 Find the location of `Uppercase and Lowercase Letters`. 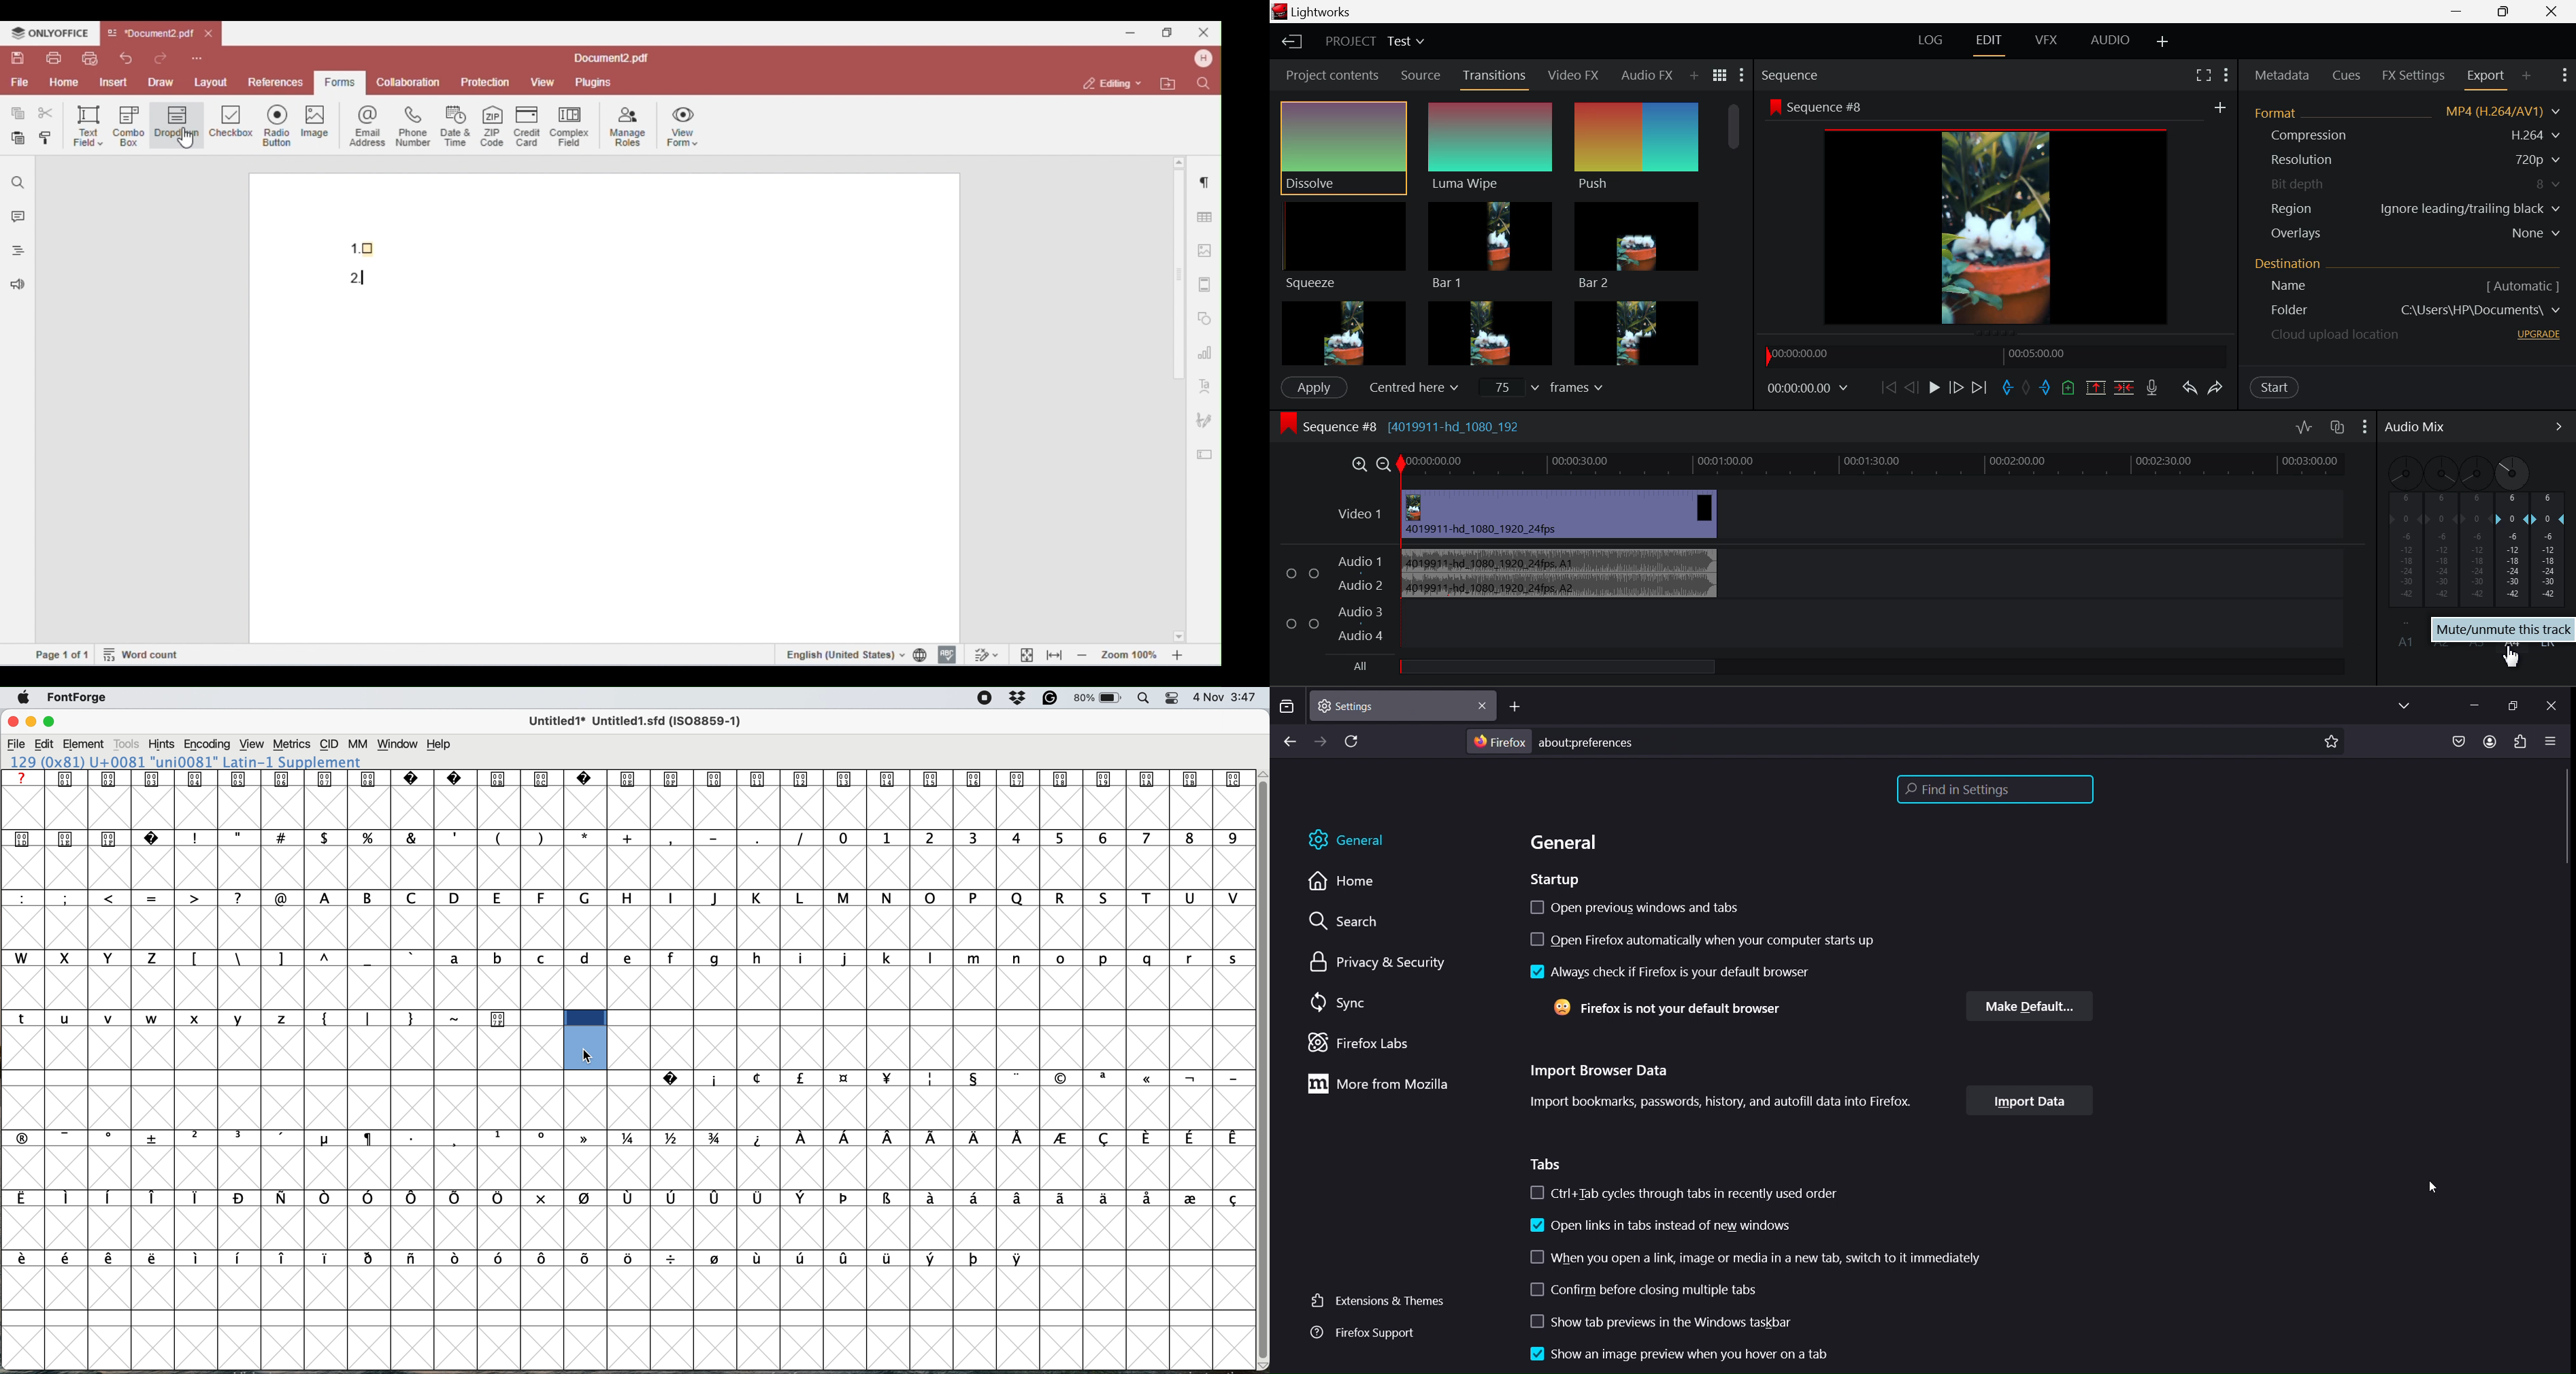

Uppercase and Lowercase Letters is located at coordinates (320, 957).